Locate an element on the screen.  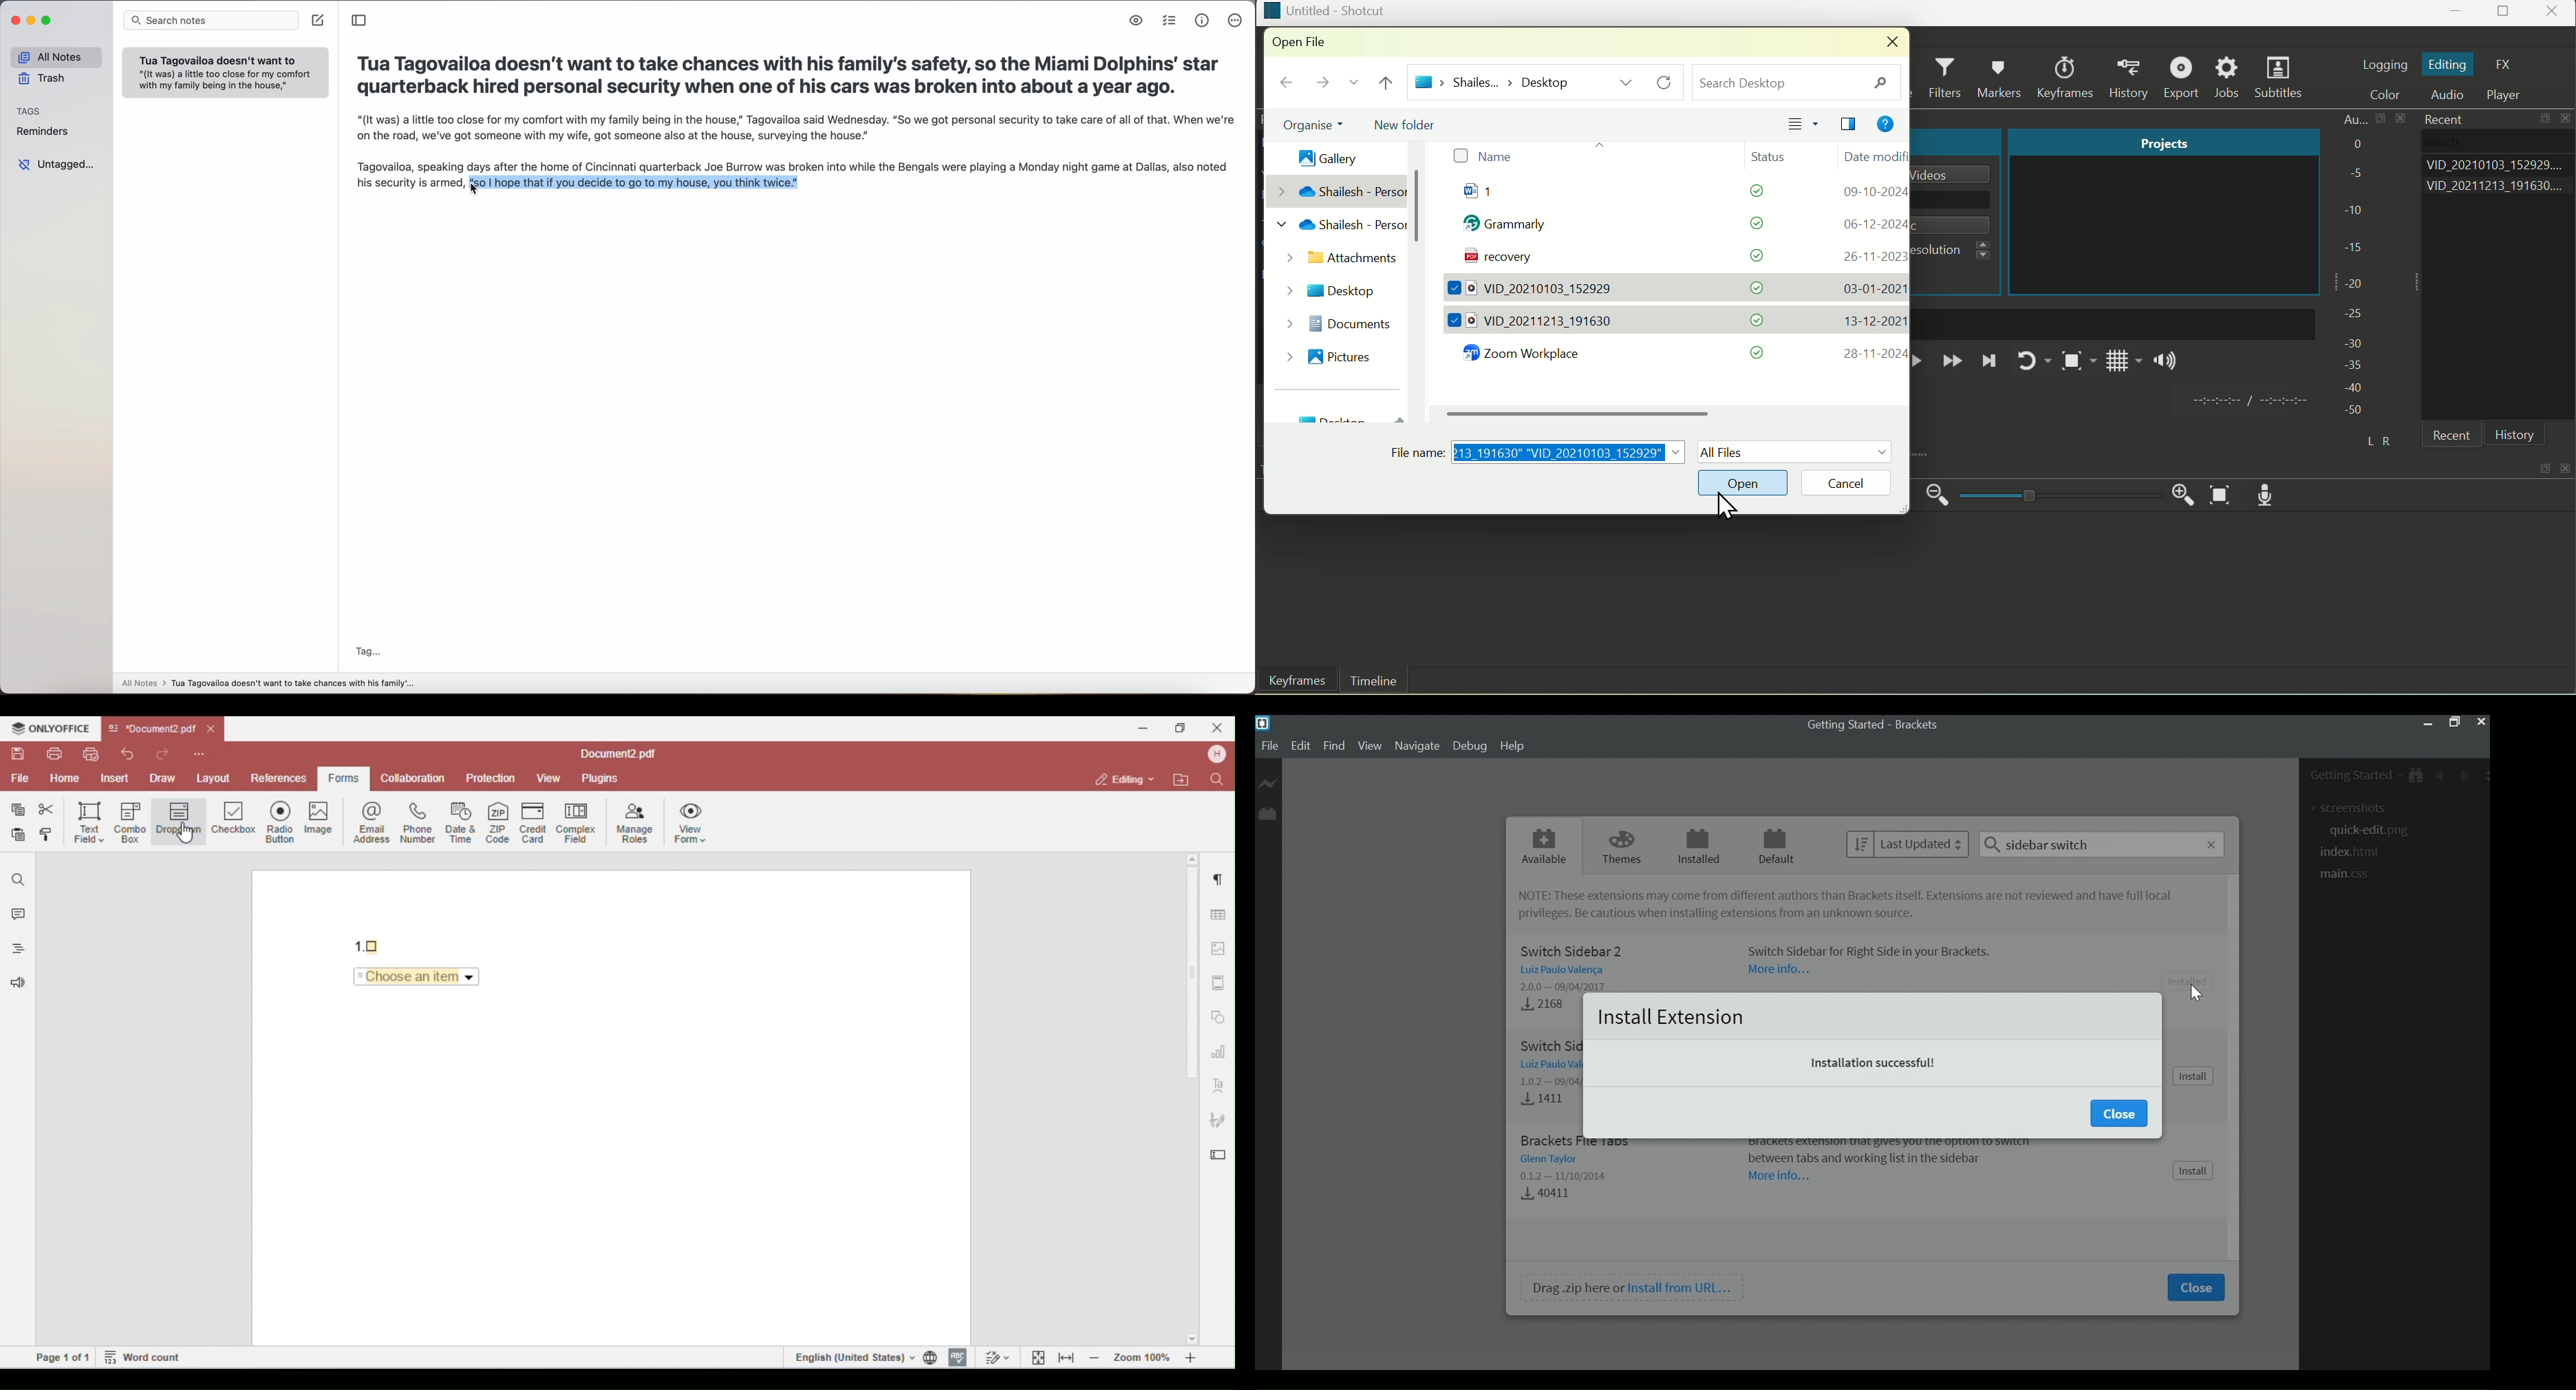
check list is located at coordinates (1169, 22).